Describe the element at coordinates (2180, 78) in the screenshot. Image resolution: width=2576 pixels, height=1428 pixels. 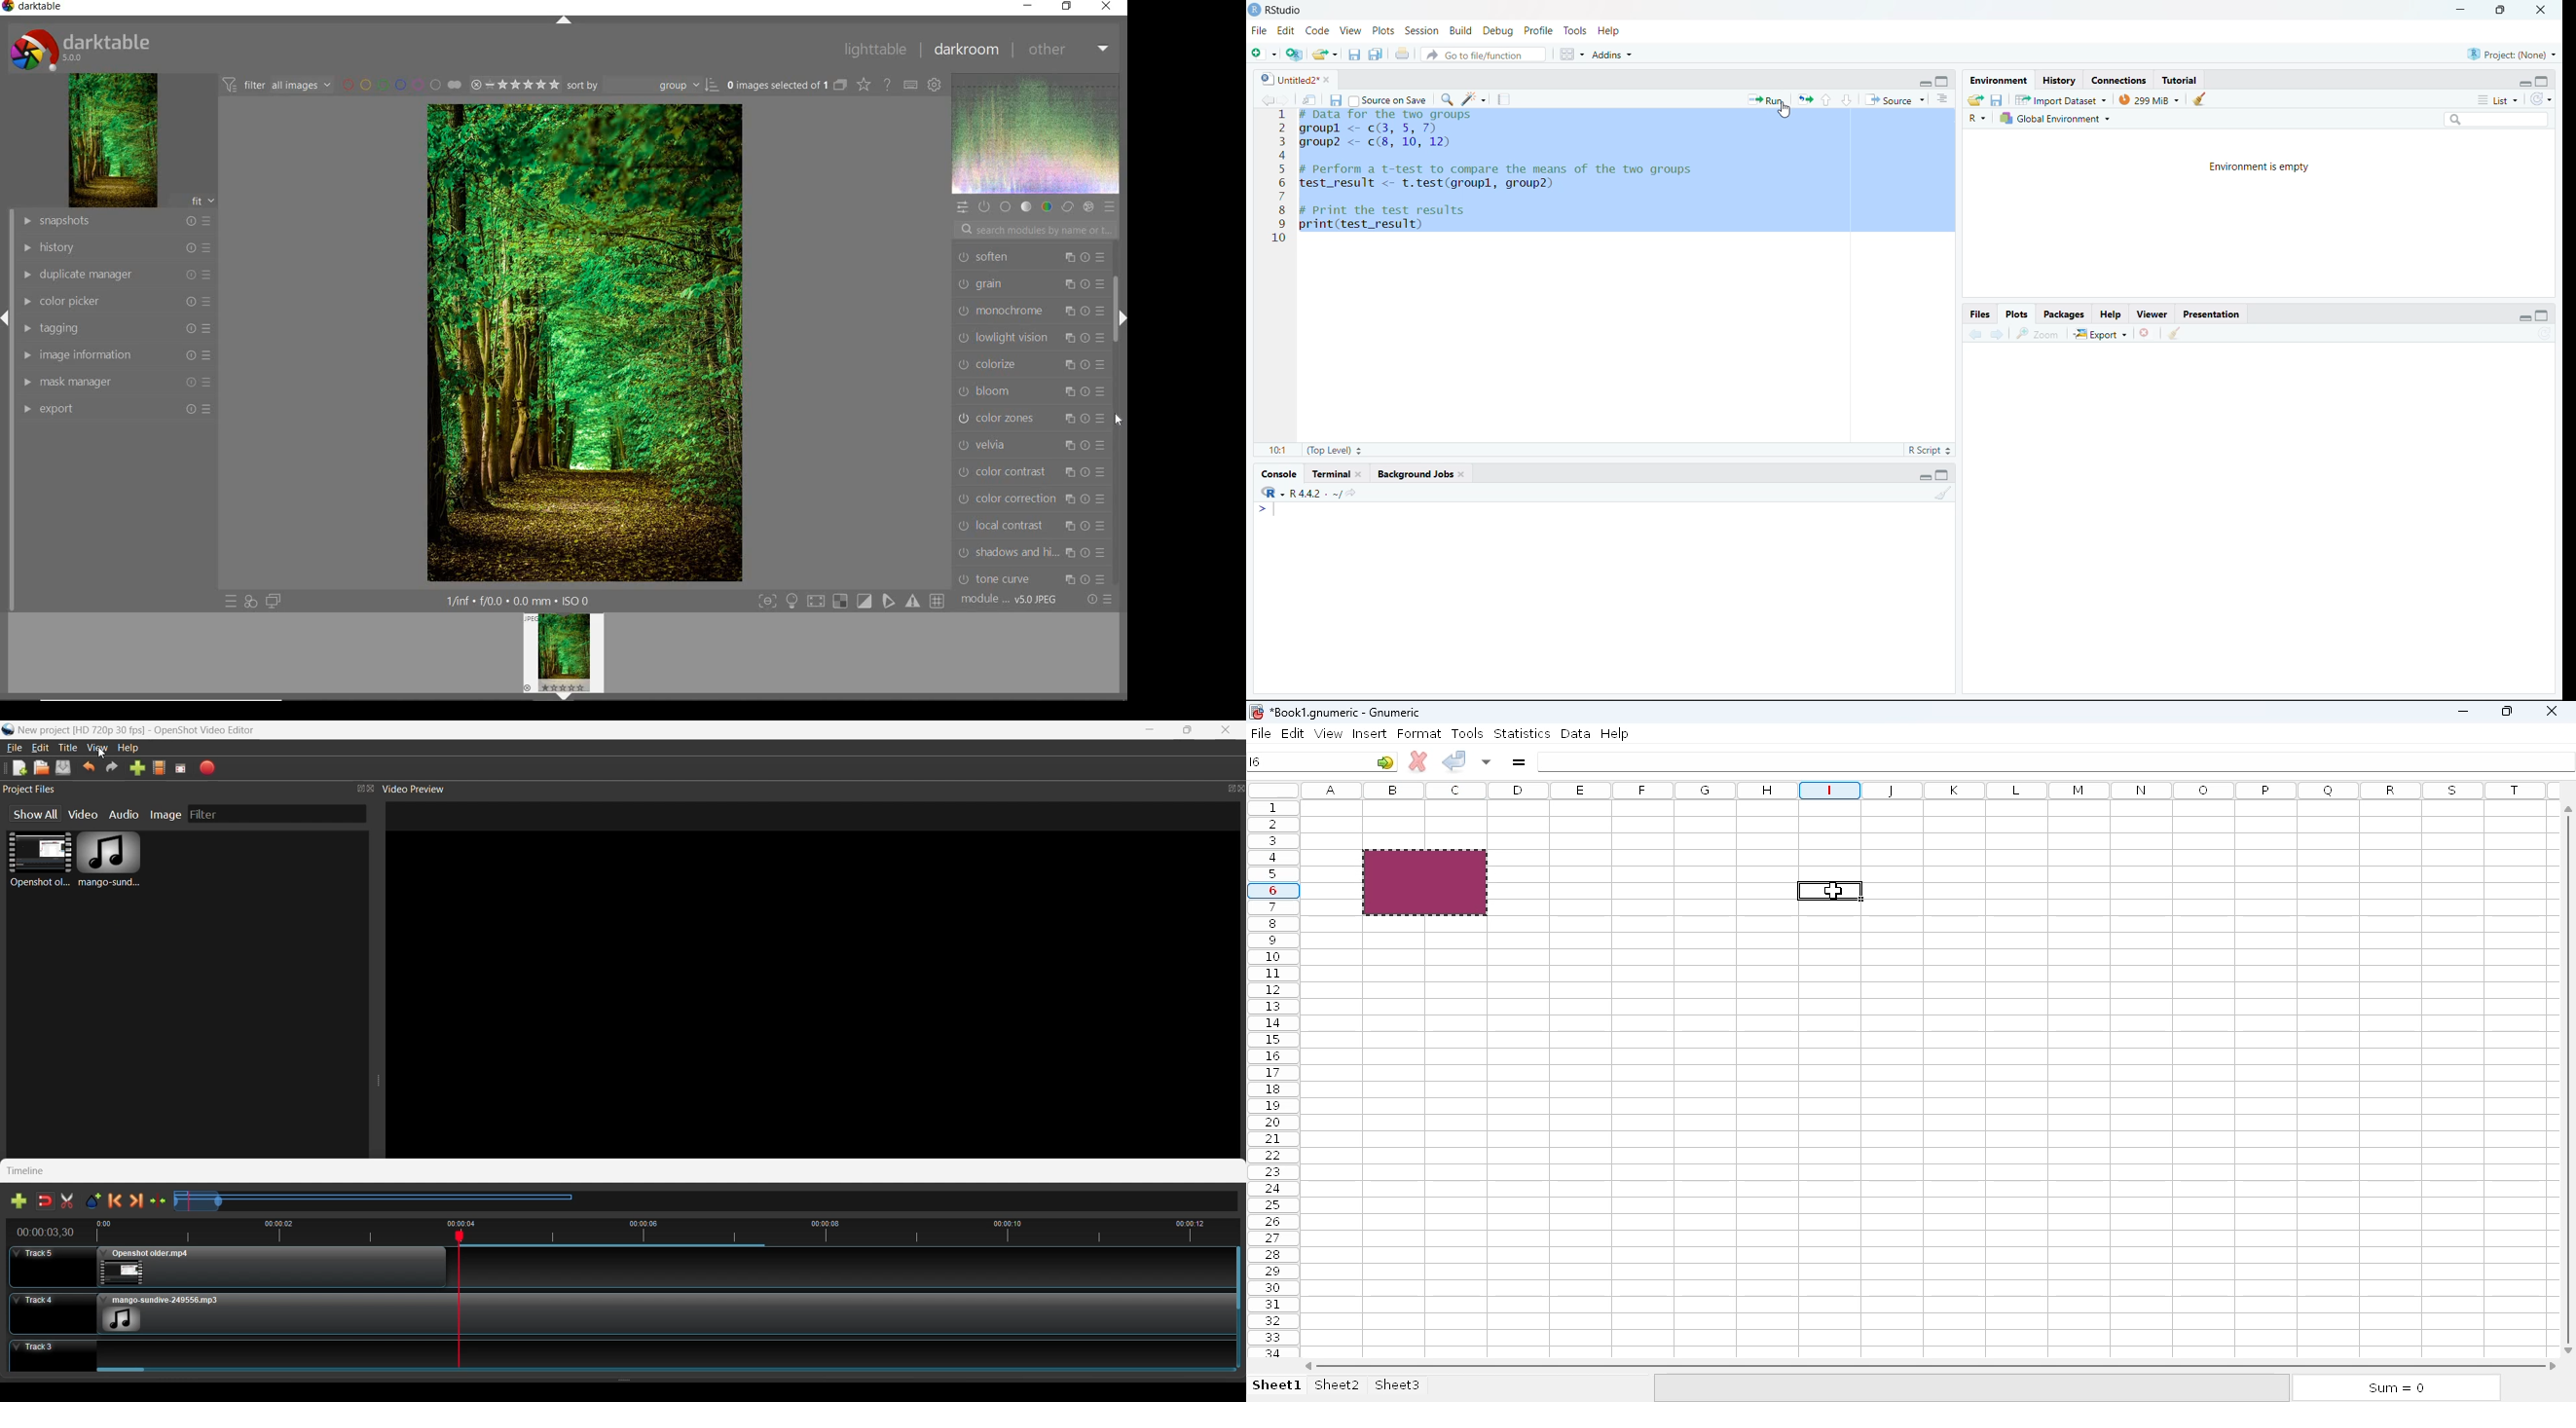
I see `Tutorial` at that location.